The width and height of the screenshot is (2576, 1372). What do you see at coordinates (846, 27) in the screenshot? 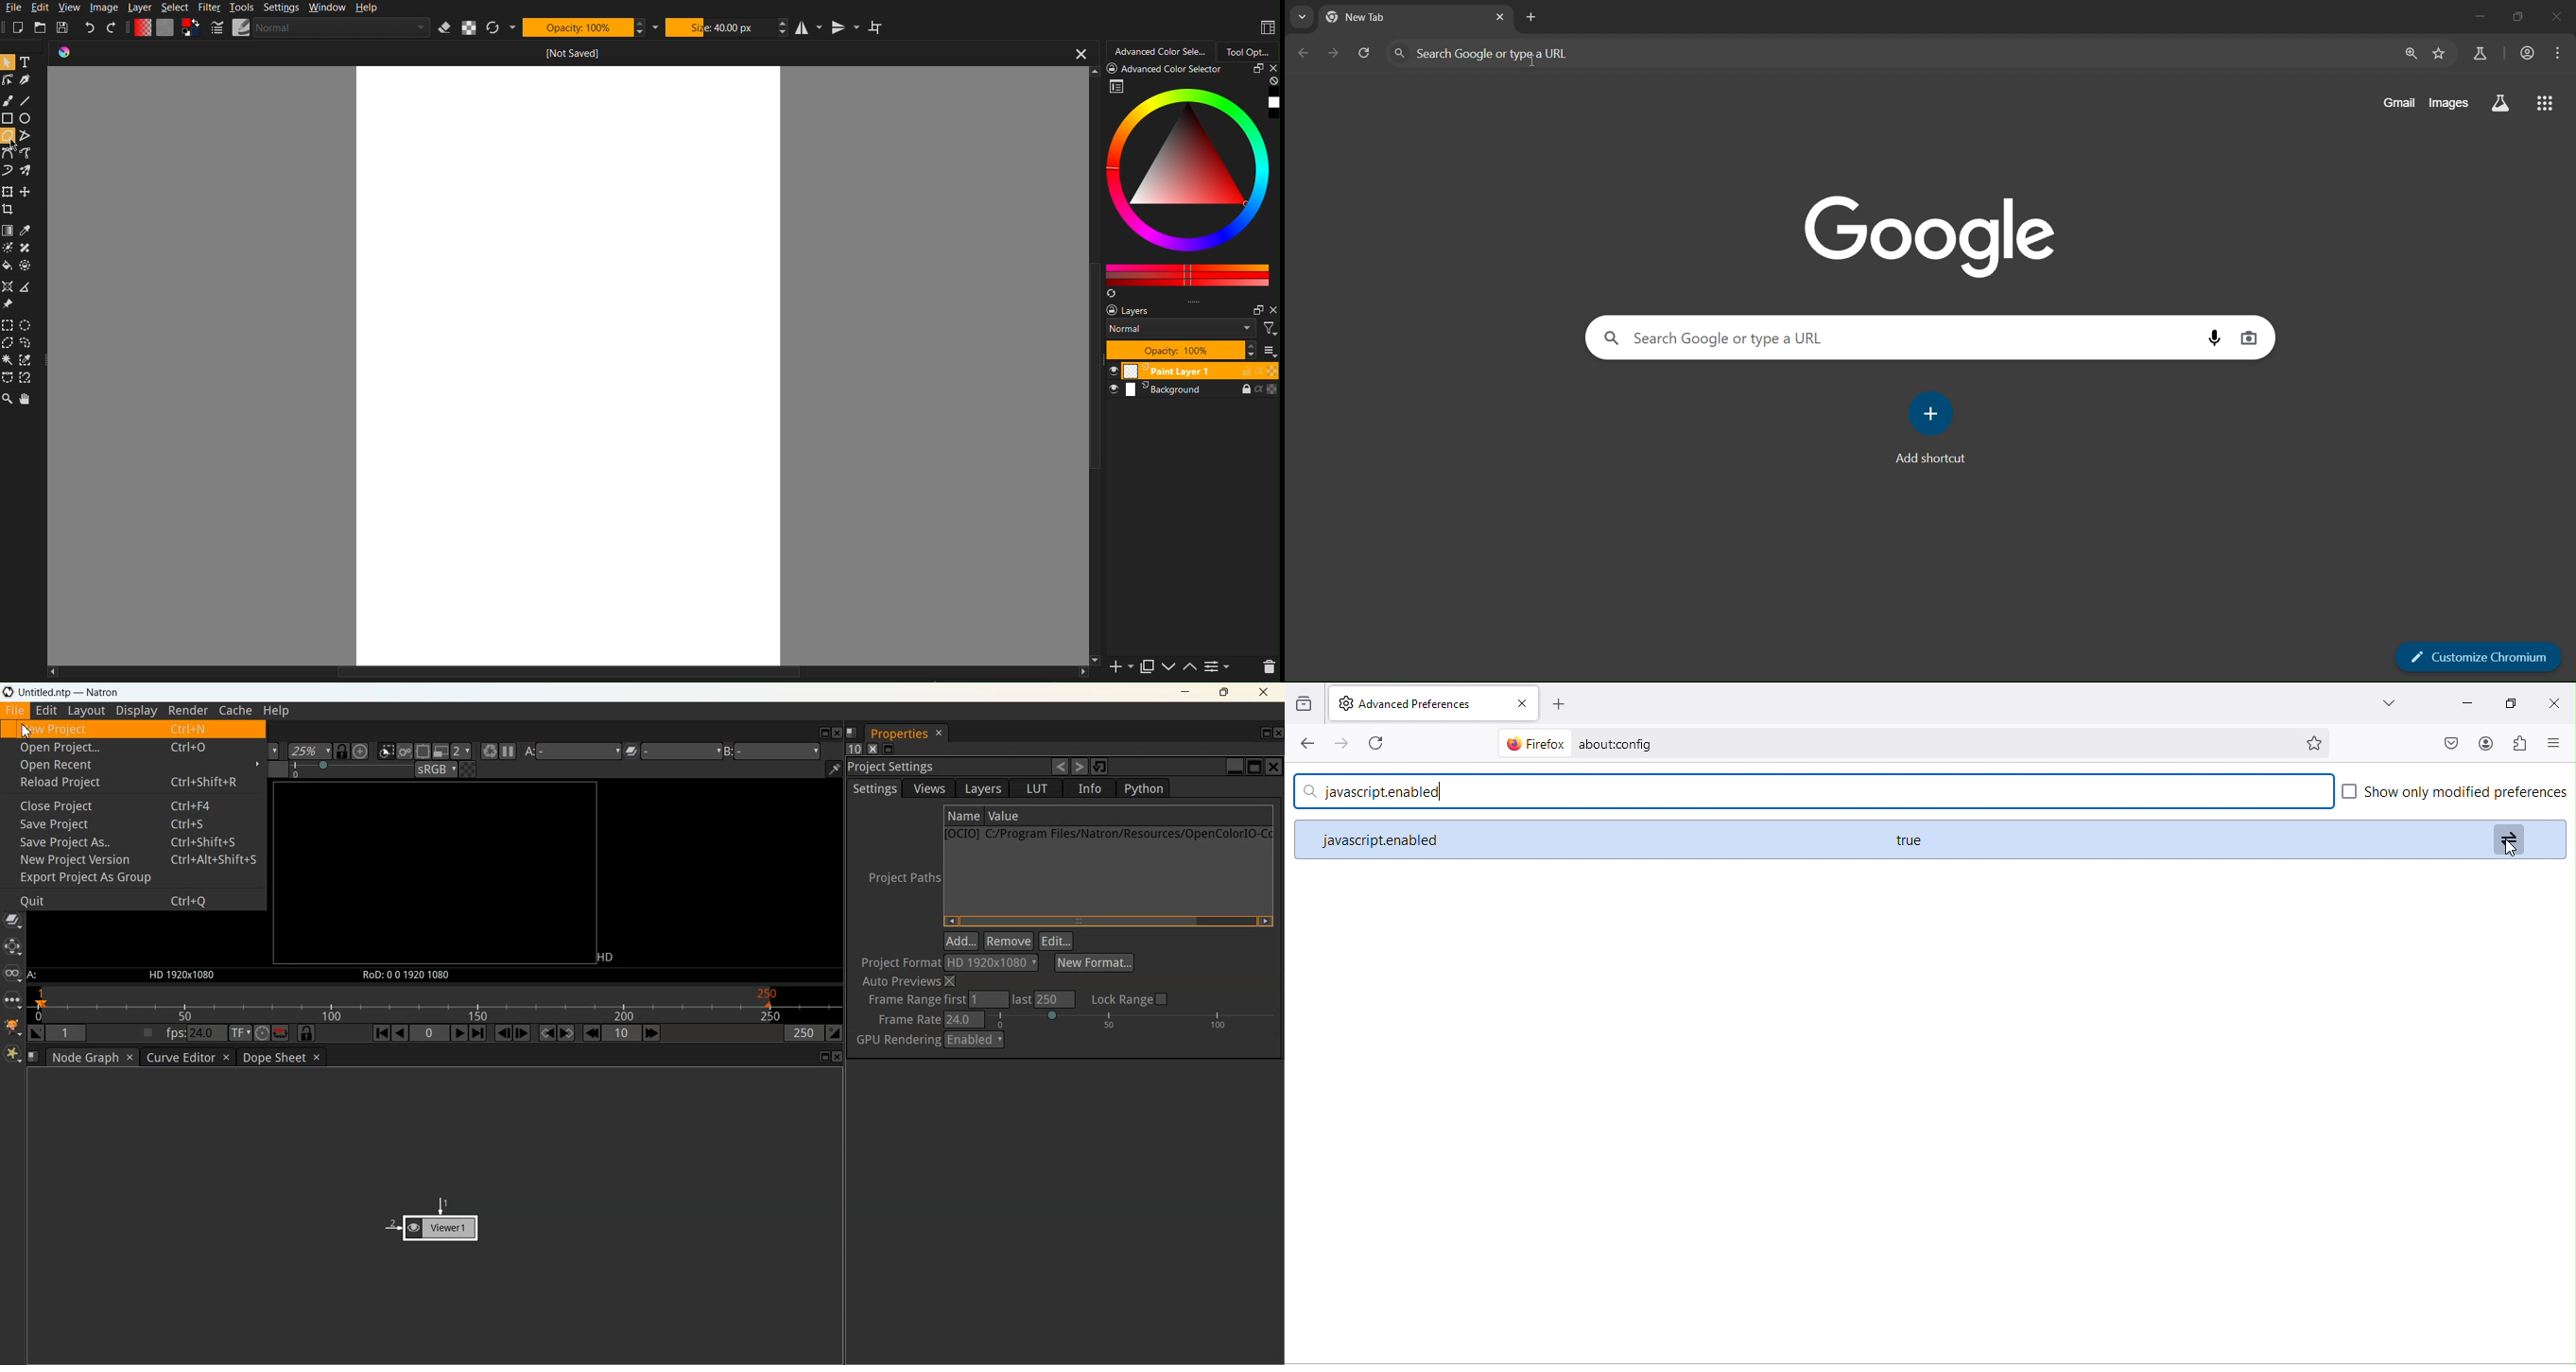
I see `Vertical Mirror` at bounding box center [846, 27].